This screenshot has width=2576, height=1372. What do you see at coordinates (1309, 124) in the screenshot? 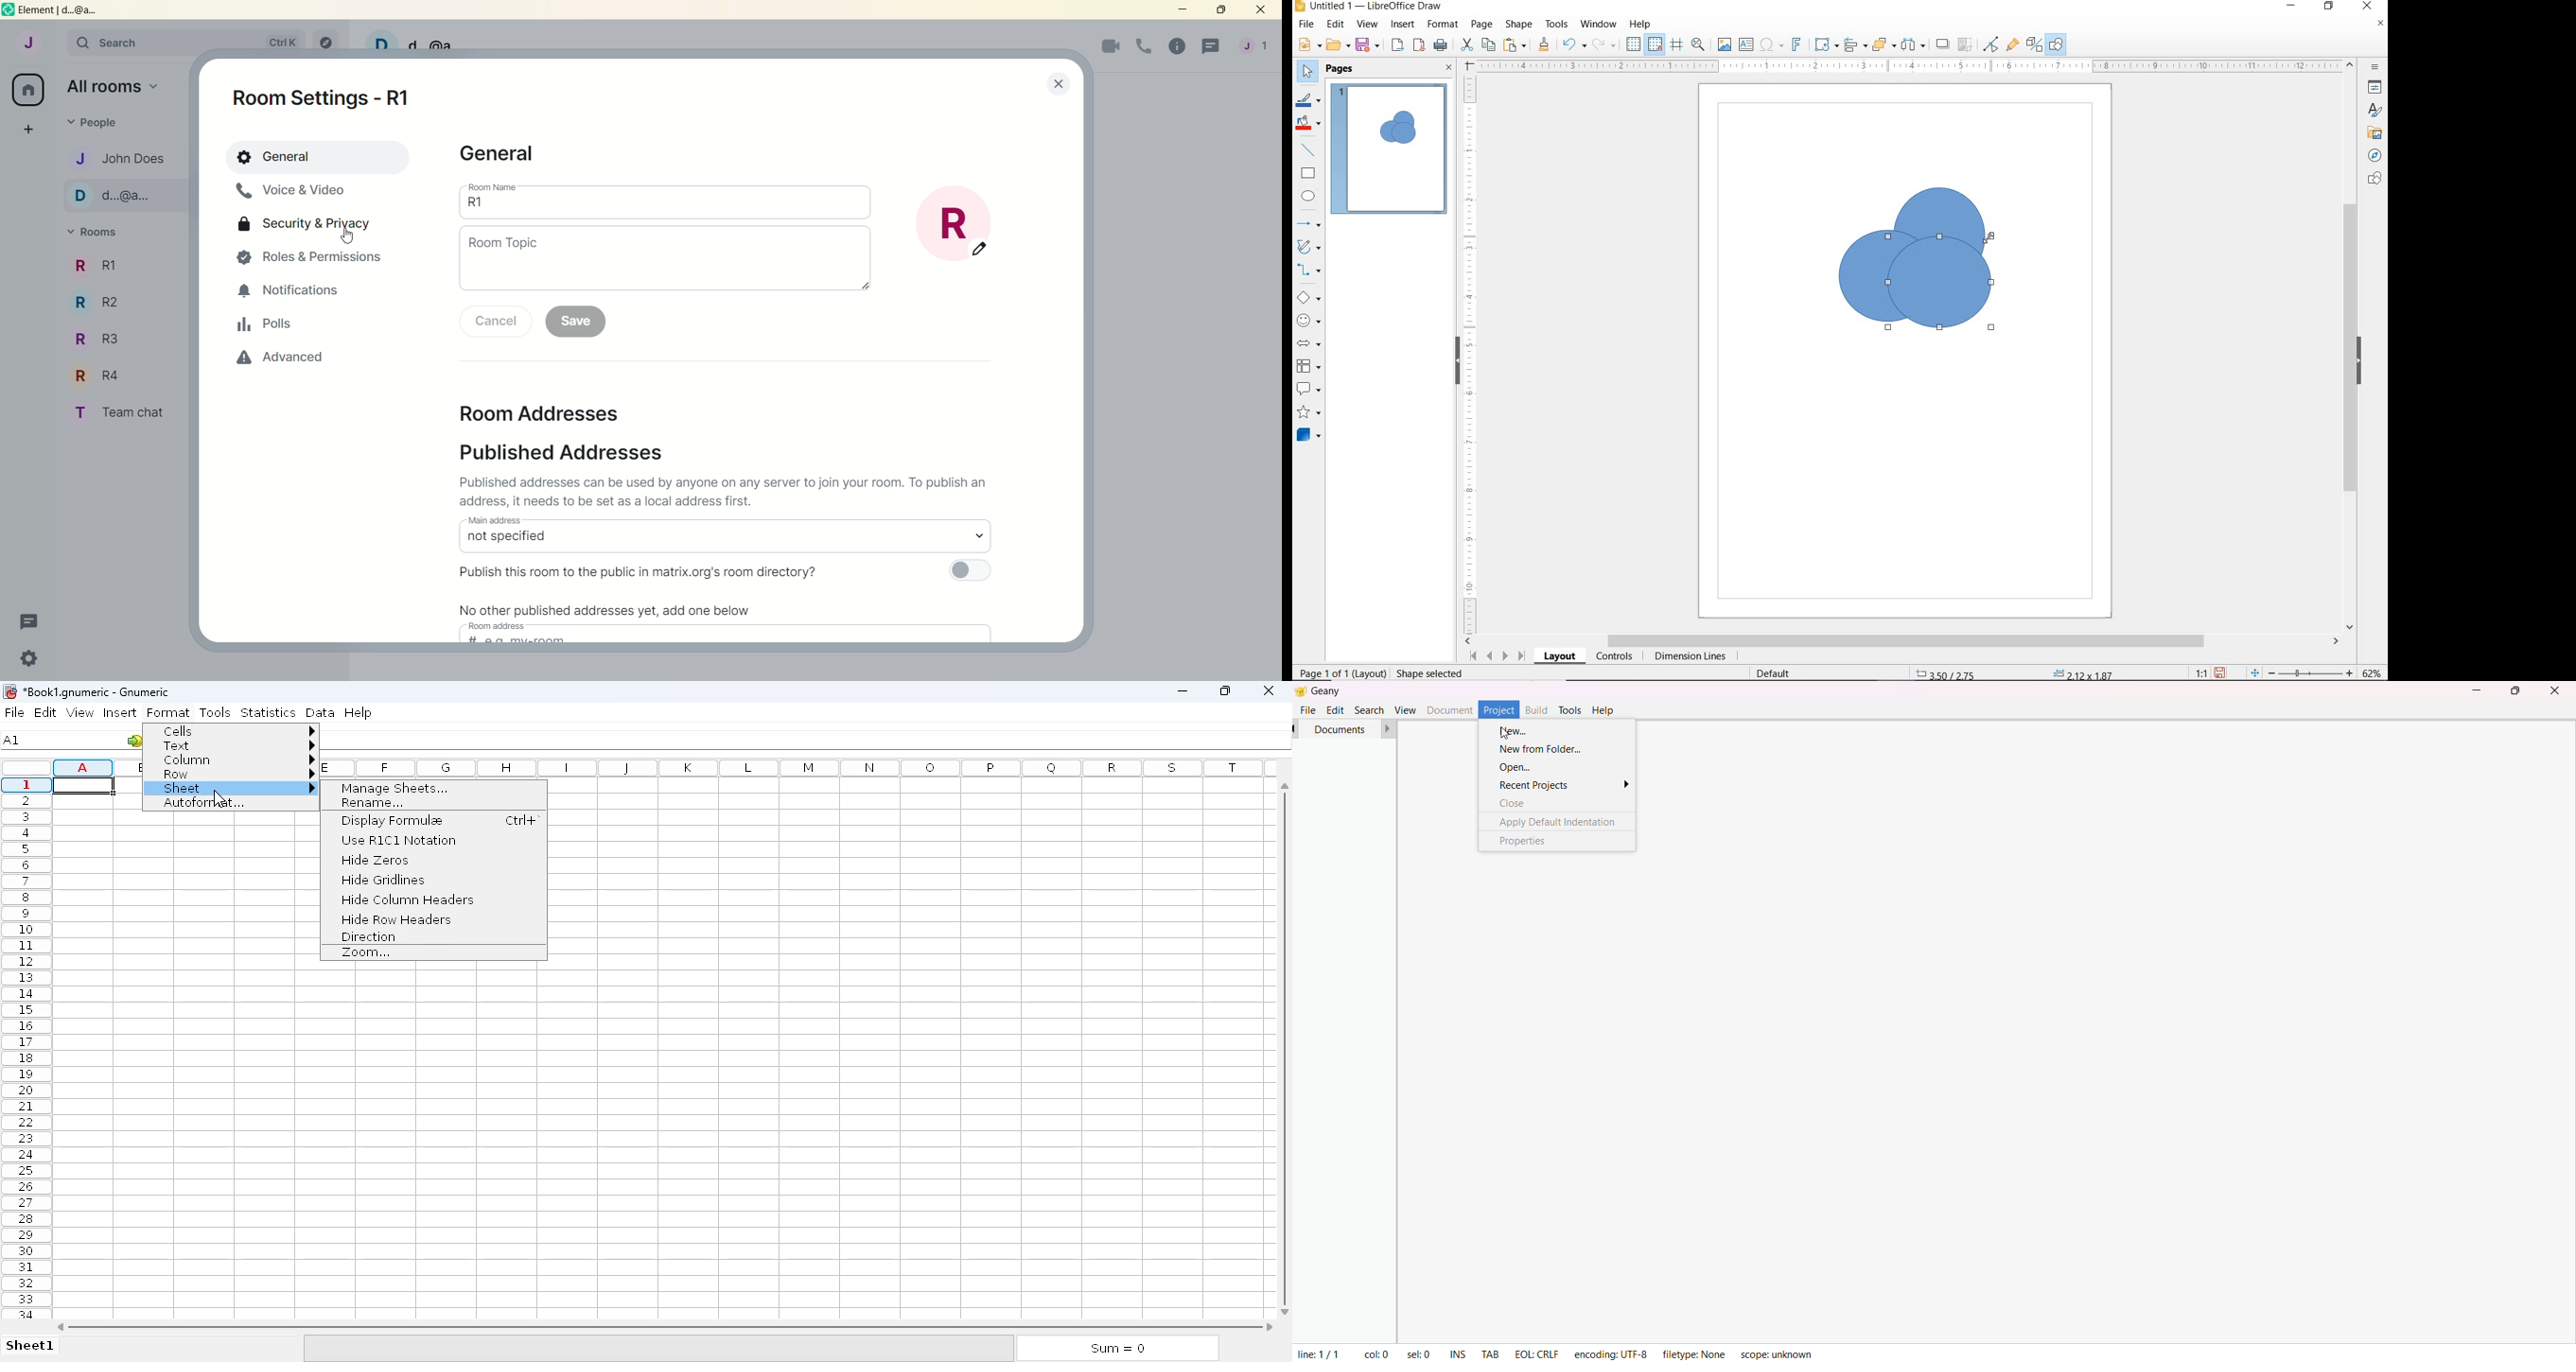
I see `FILL COLOR` at bounding box center [1309, 124].